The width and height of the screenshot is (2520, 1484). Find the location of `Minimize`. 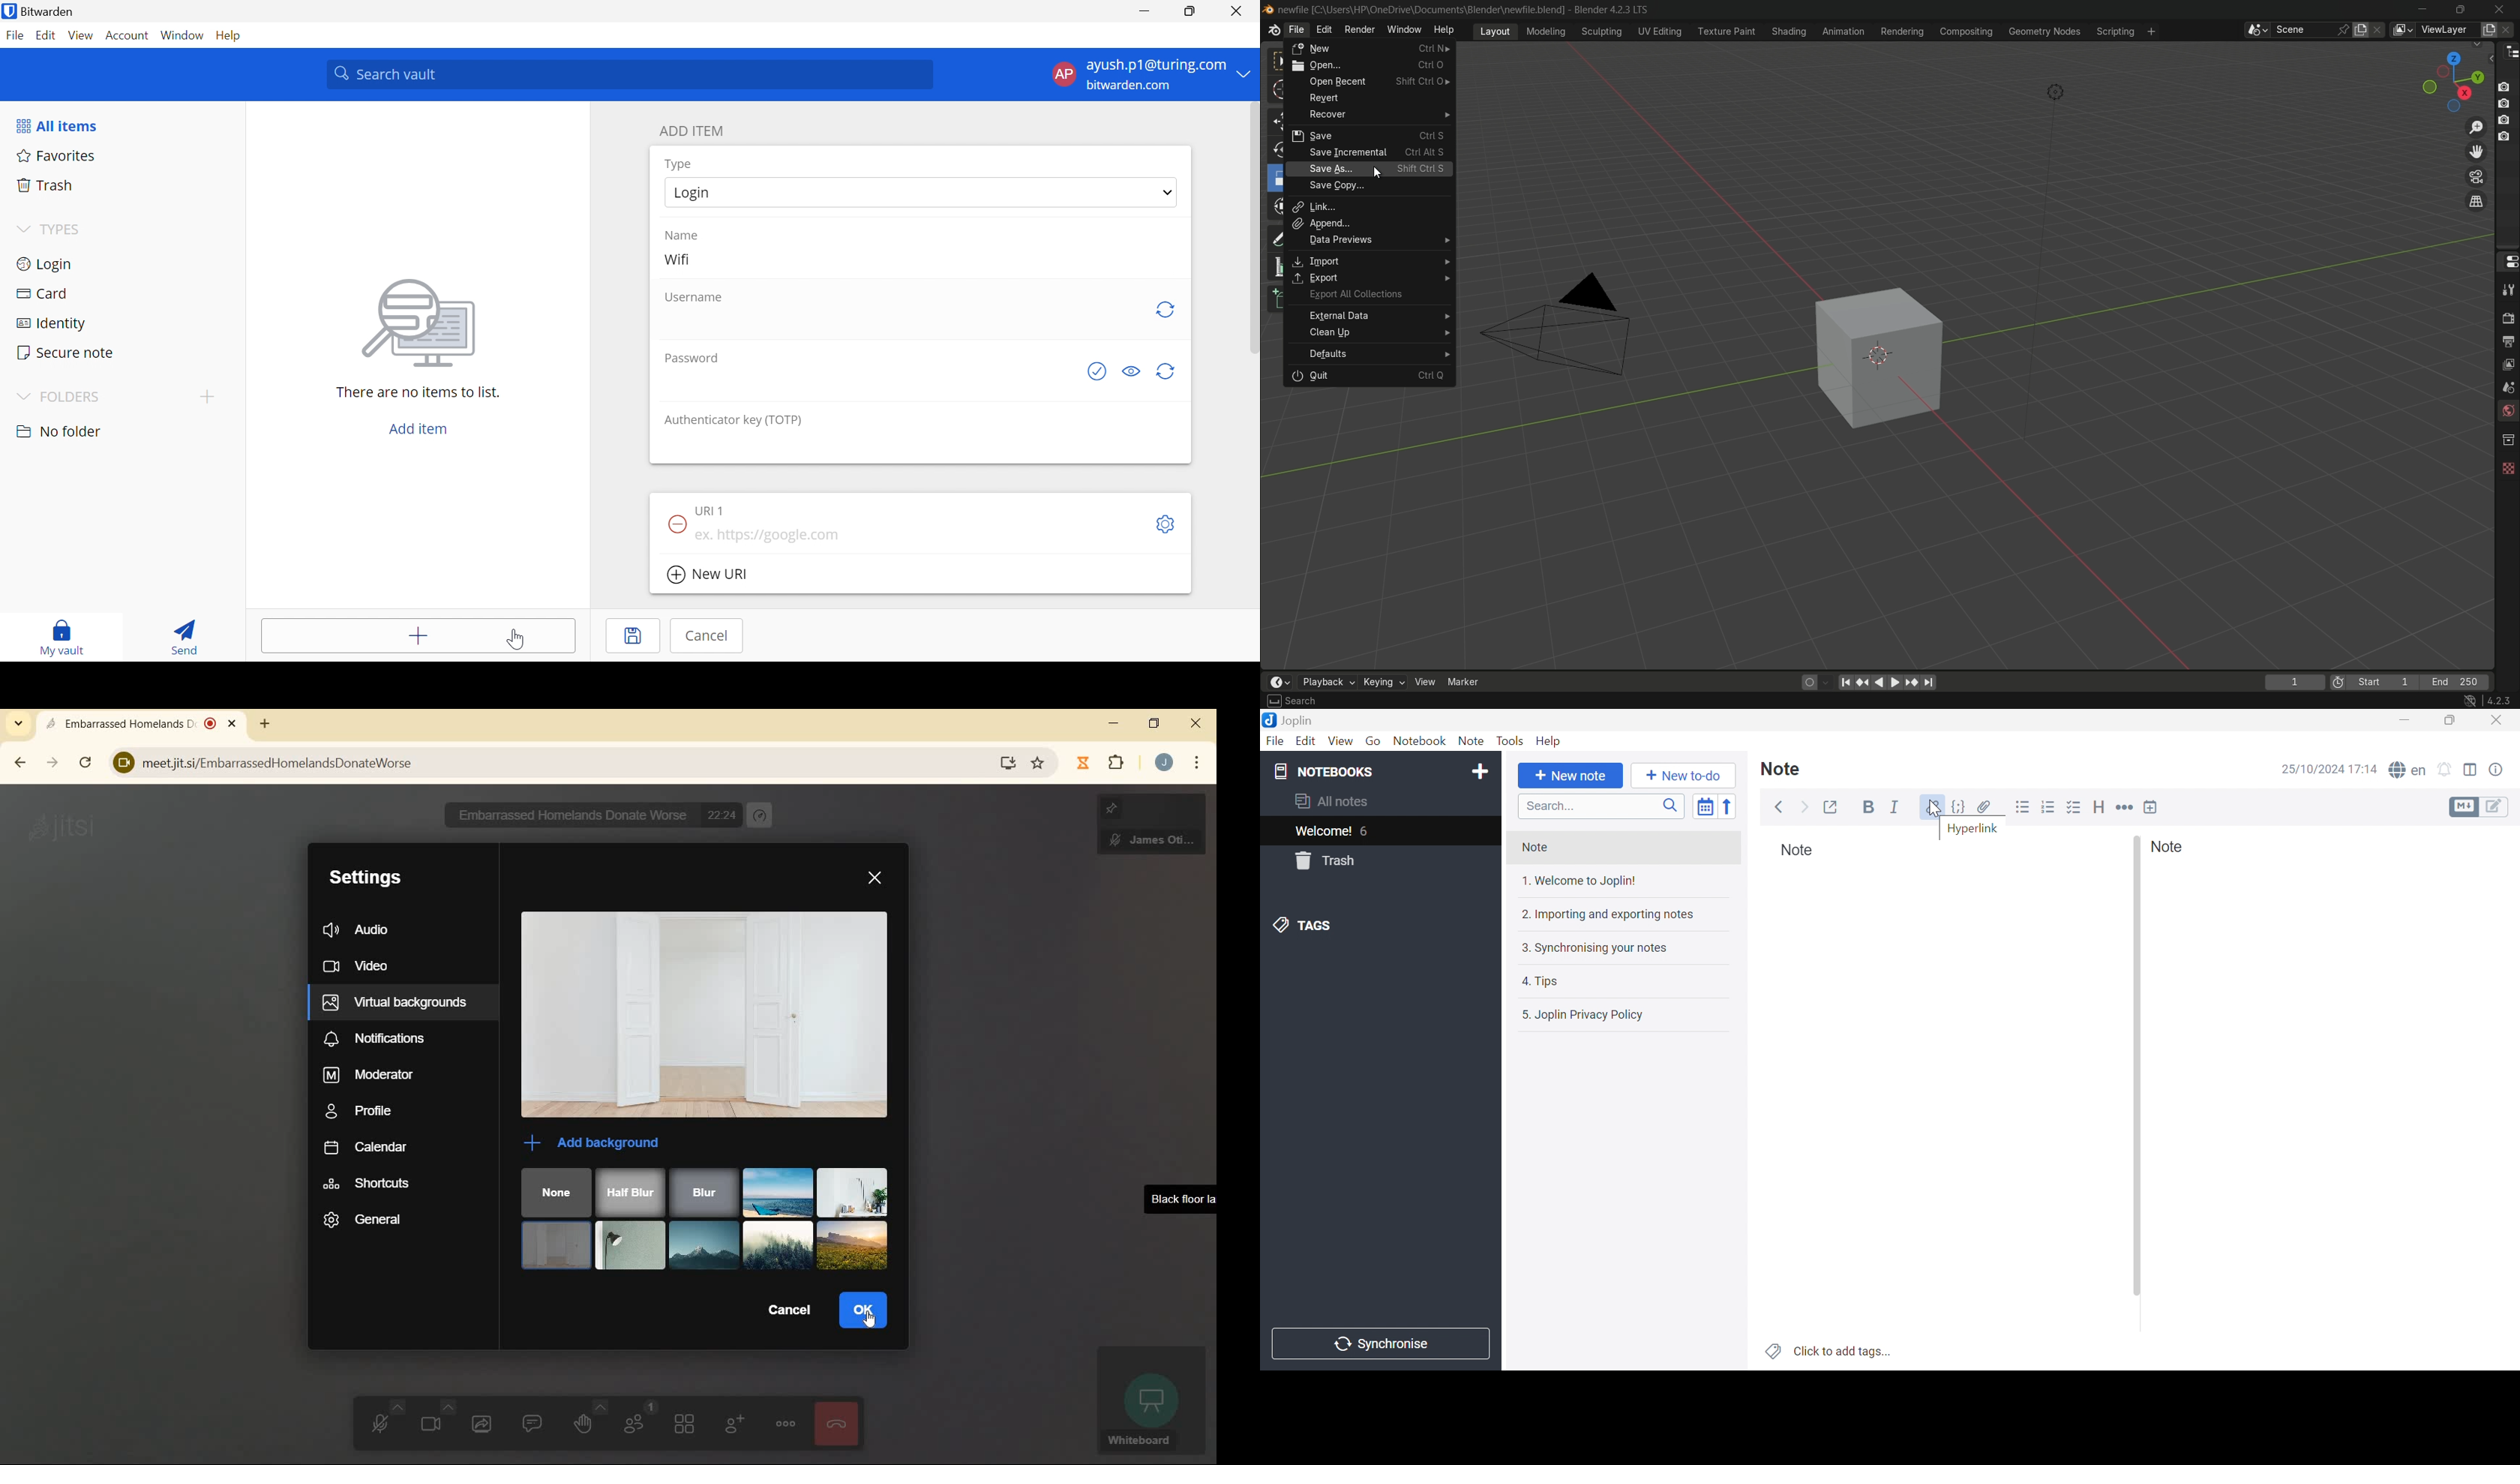

Minimize is located at coordinates (2403, 721).